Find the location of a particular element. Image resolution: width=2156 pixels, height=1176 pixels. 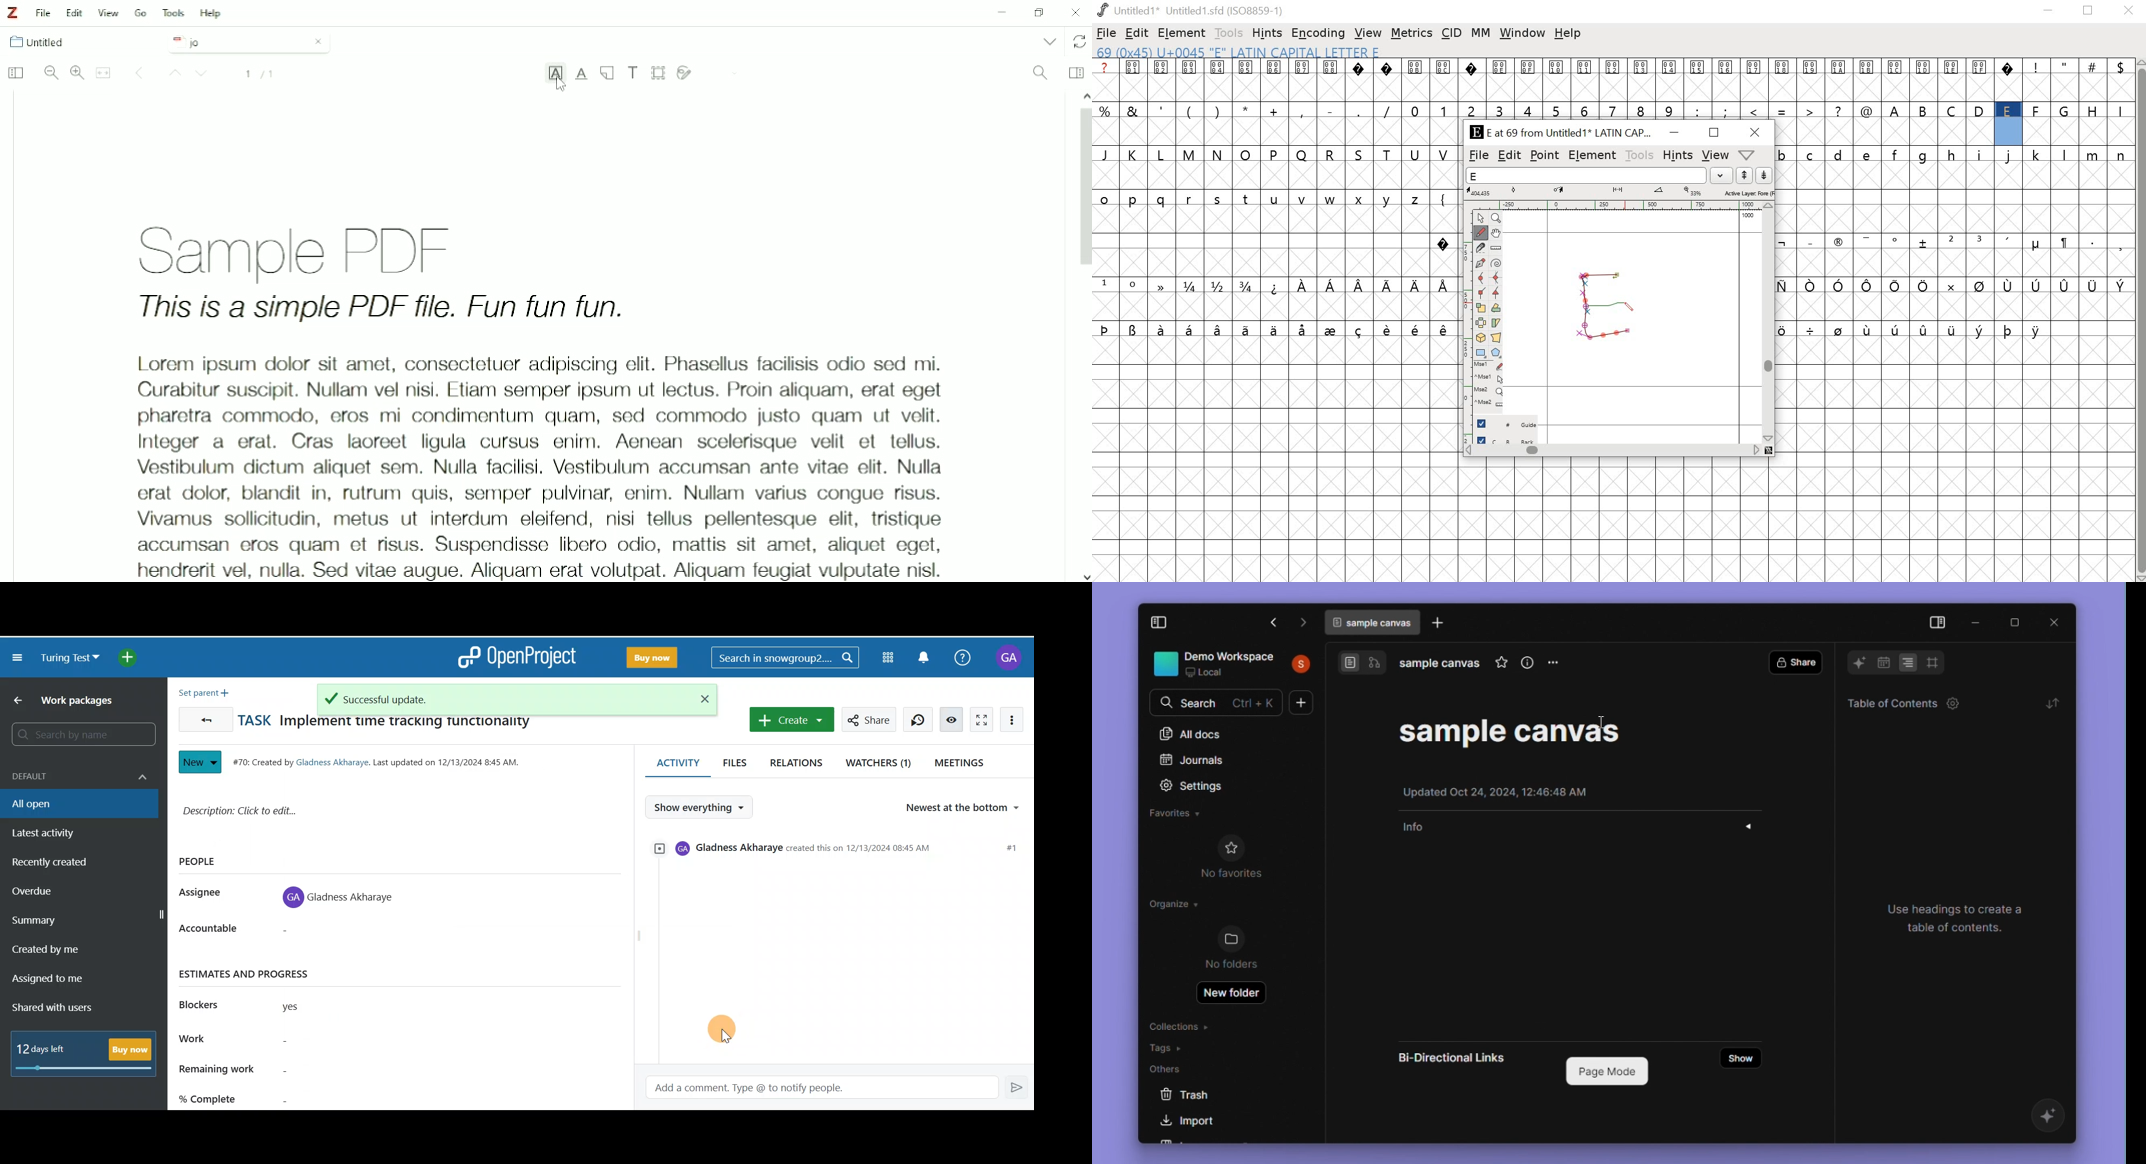

special characters is located at coordinates (1955, 285).